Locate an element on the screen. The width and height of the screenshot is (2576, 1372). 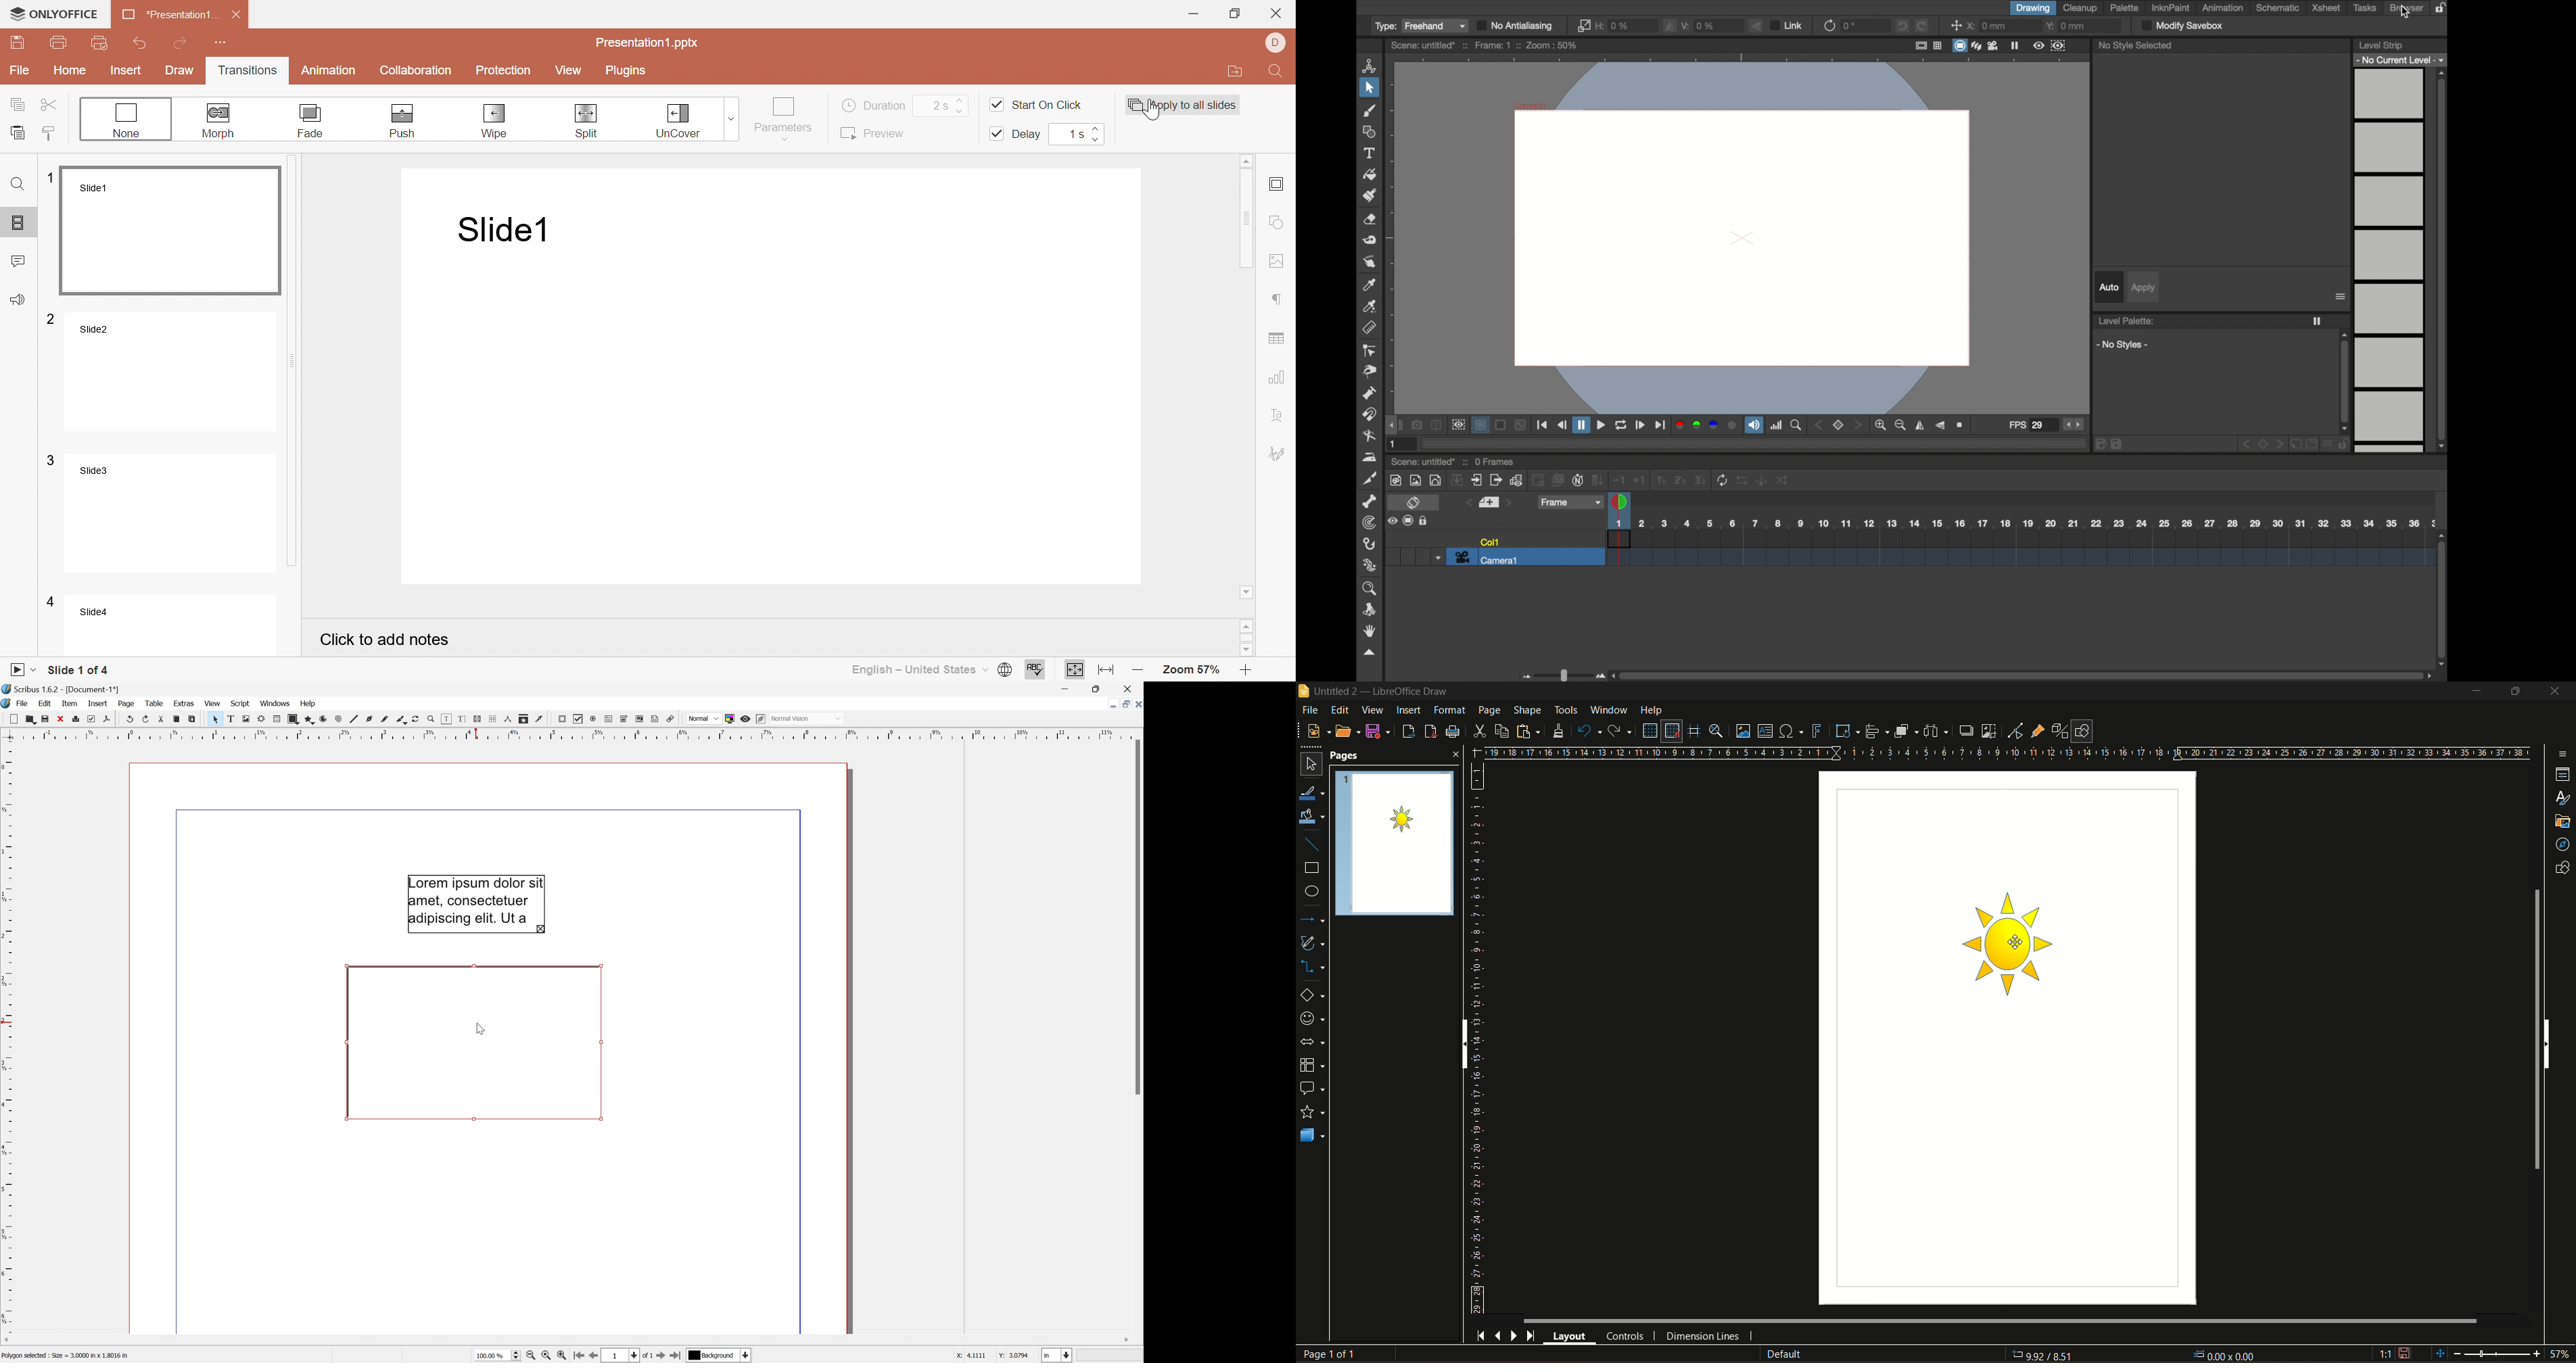
Rotate item is located at coordinates (475, 1042).